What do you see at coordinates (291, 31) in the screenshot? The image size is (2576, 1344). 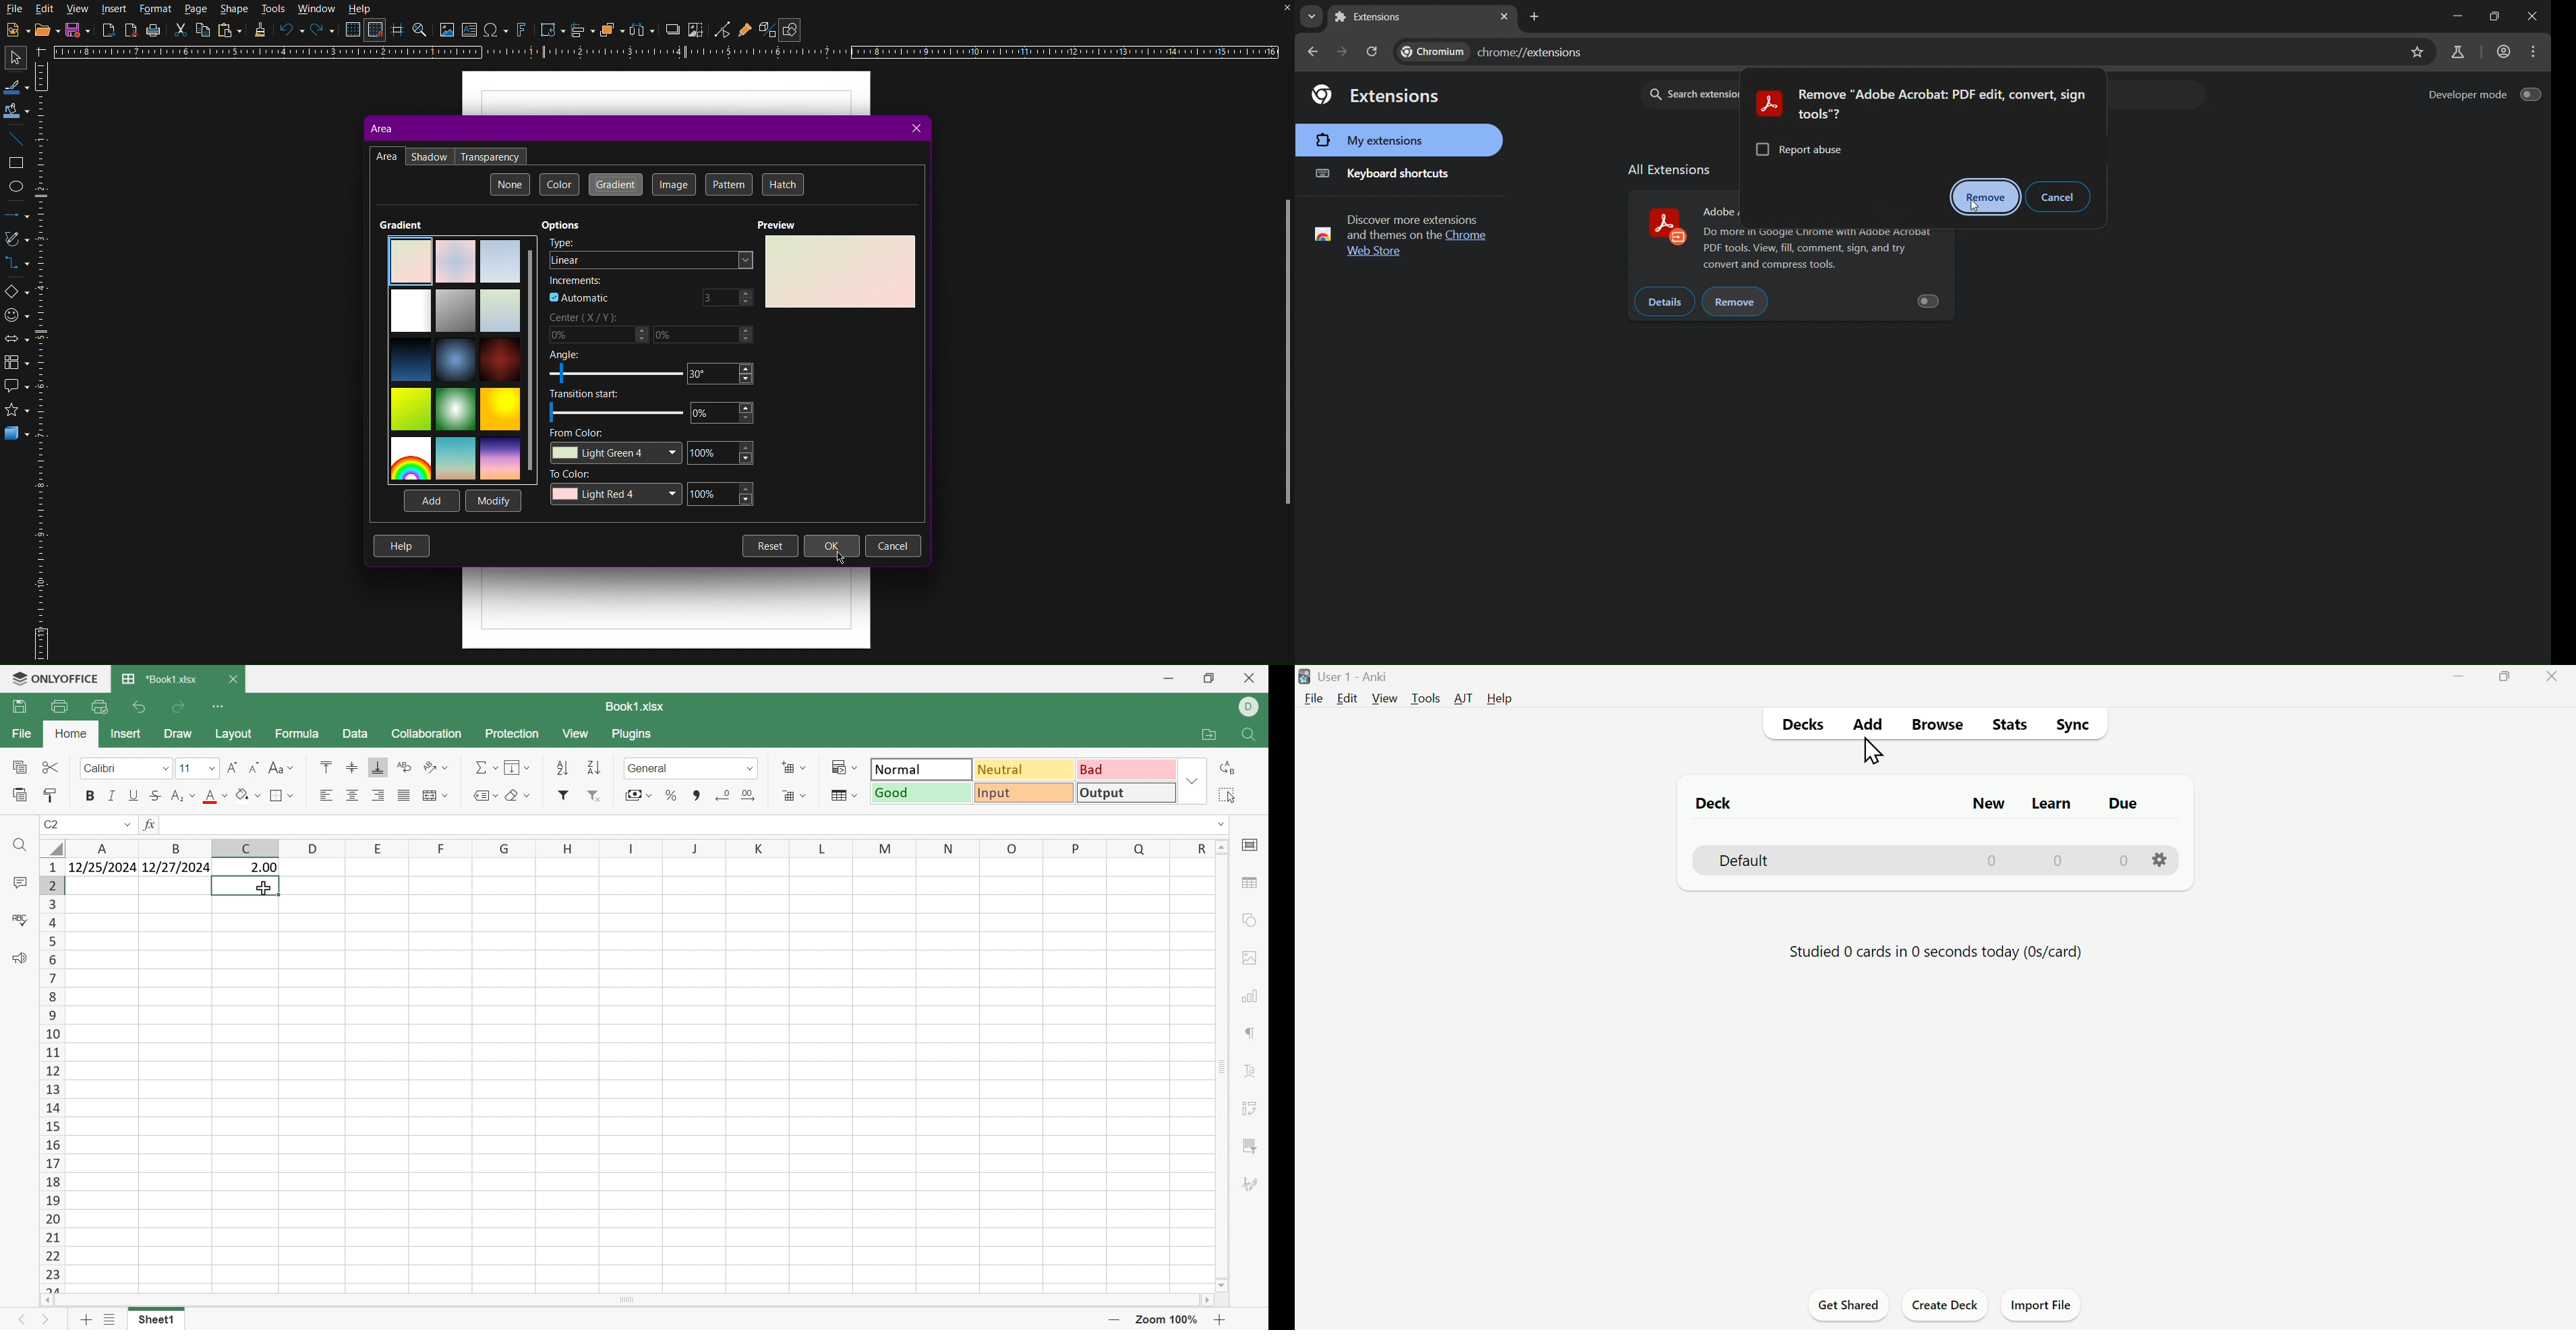 I see `Undo` at bounding box center [291, 31].